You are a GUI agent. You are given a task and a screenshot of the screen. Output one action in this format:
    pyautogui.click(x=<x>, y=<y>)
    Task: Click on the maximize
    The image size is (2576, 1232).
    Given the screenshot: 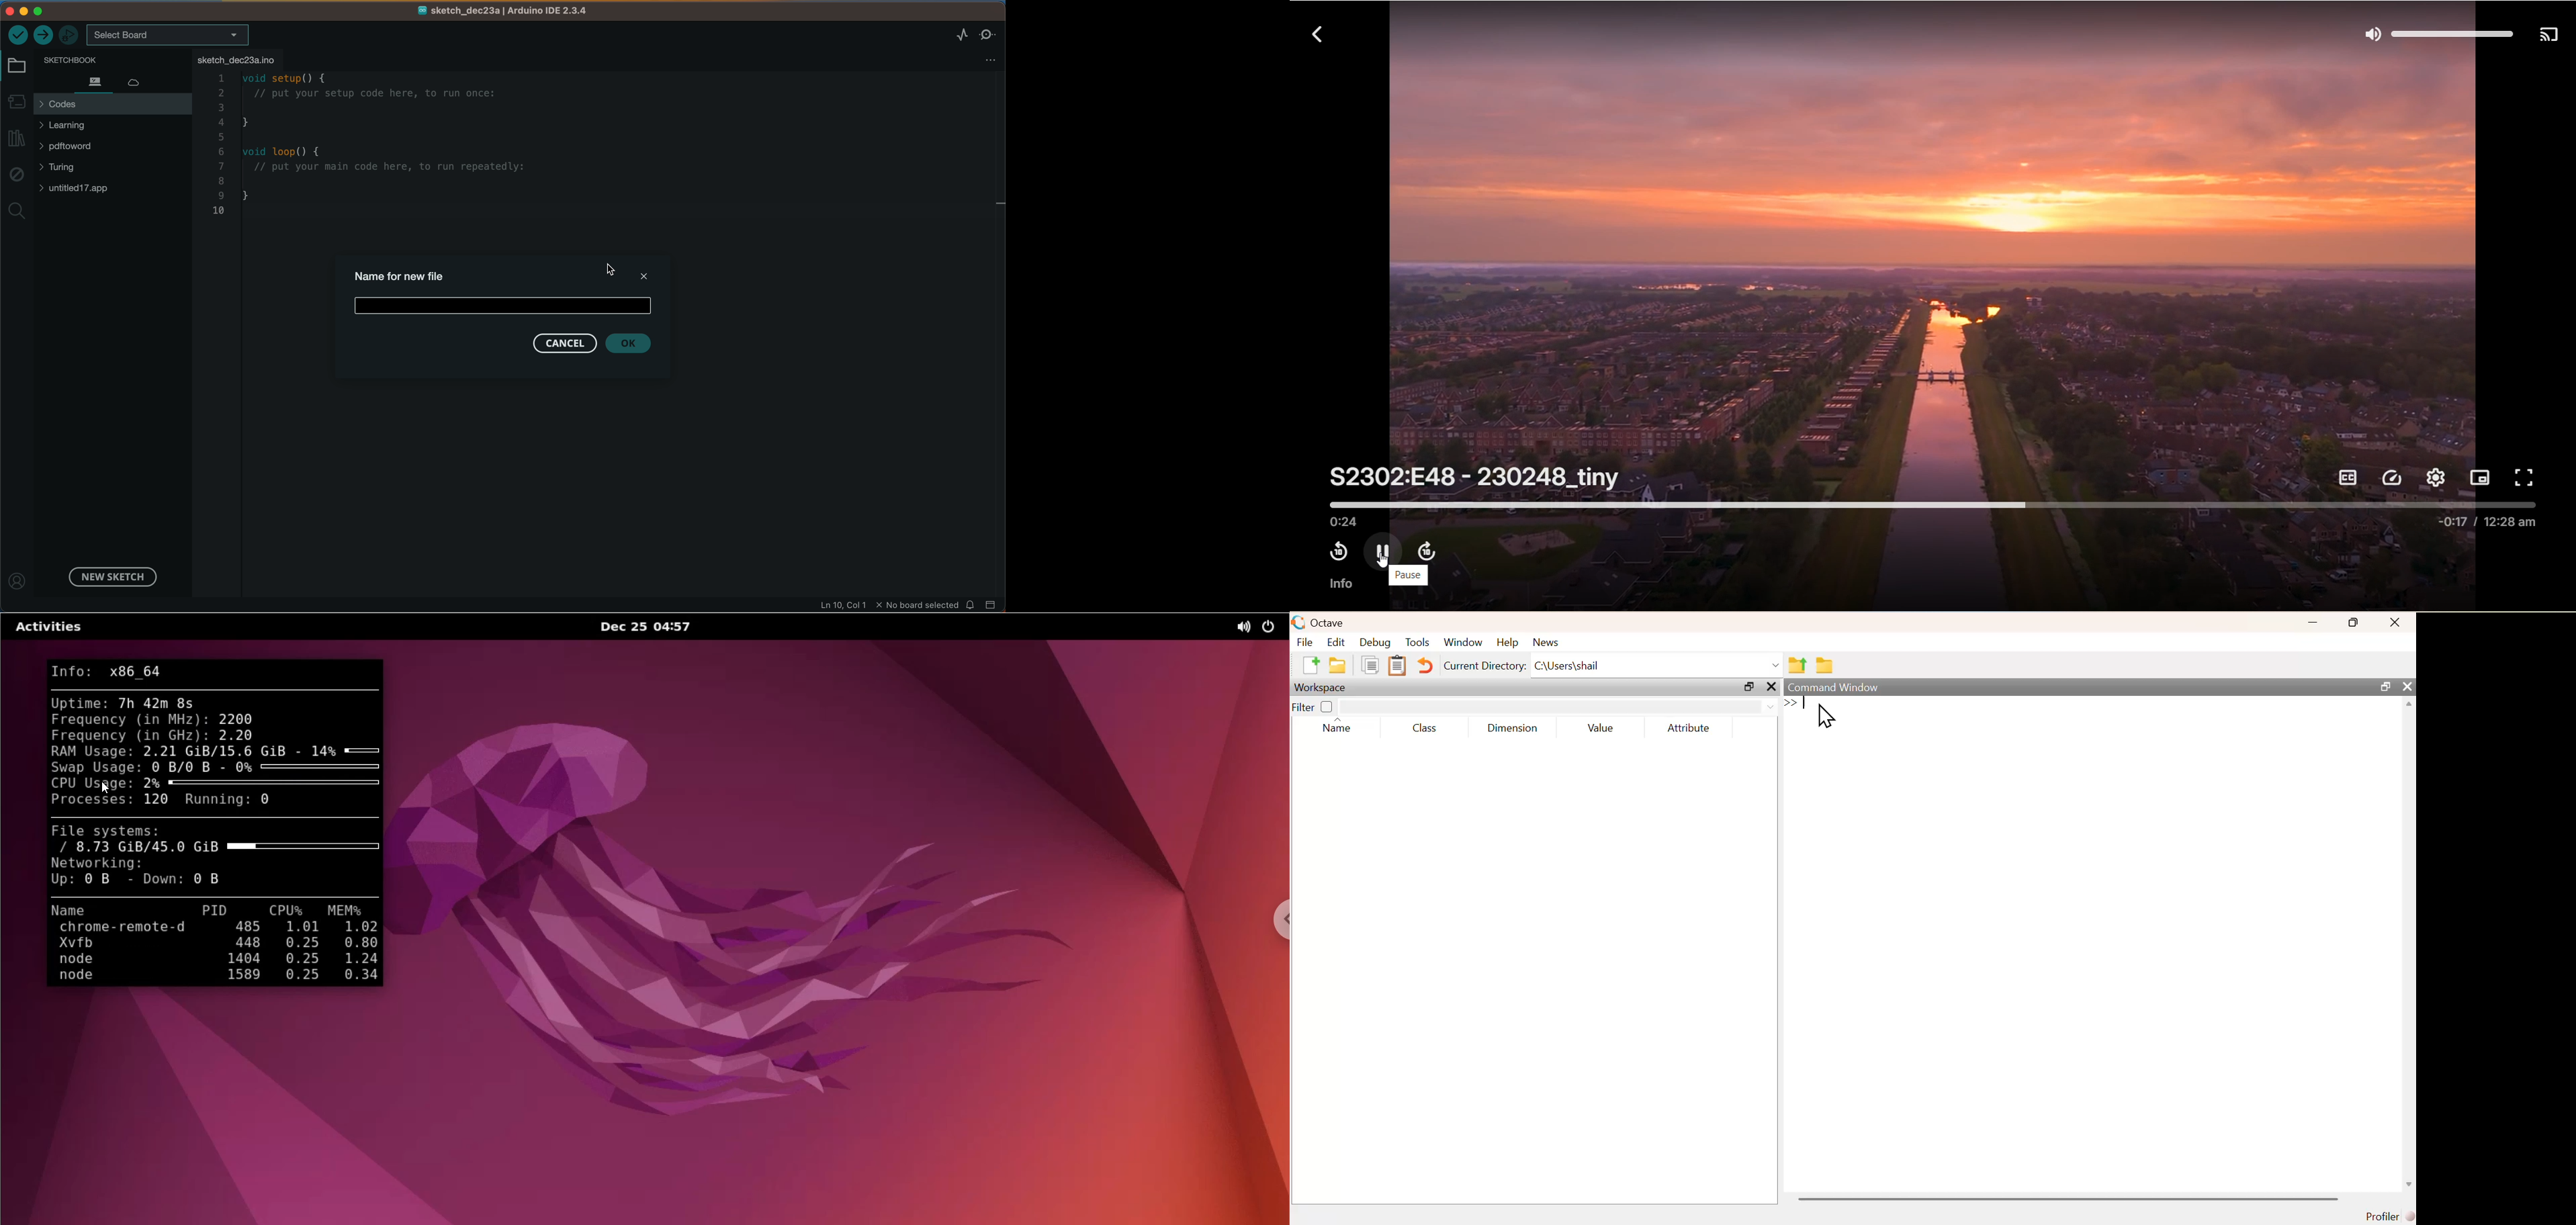 What is the action you would take?
    pyautogui.click(x=1748, y=688)
    